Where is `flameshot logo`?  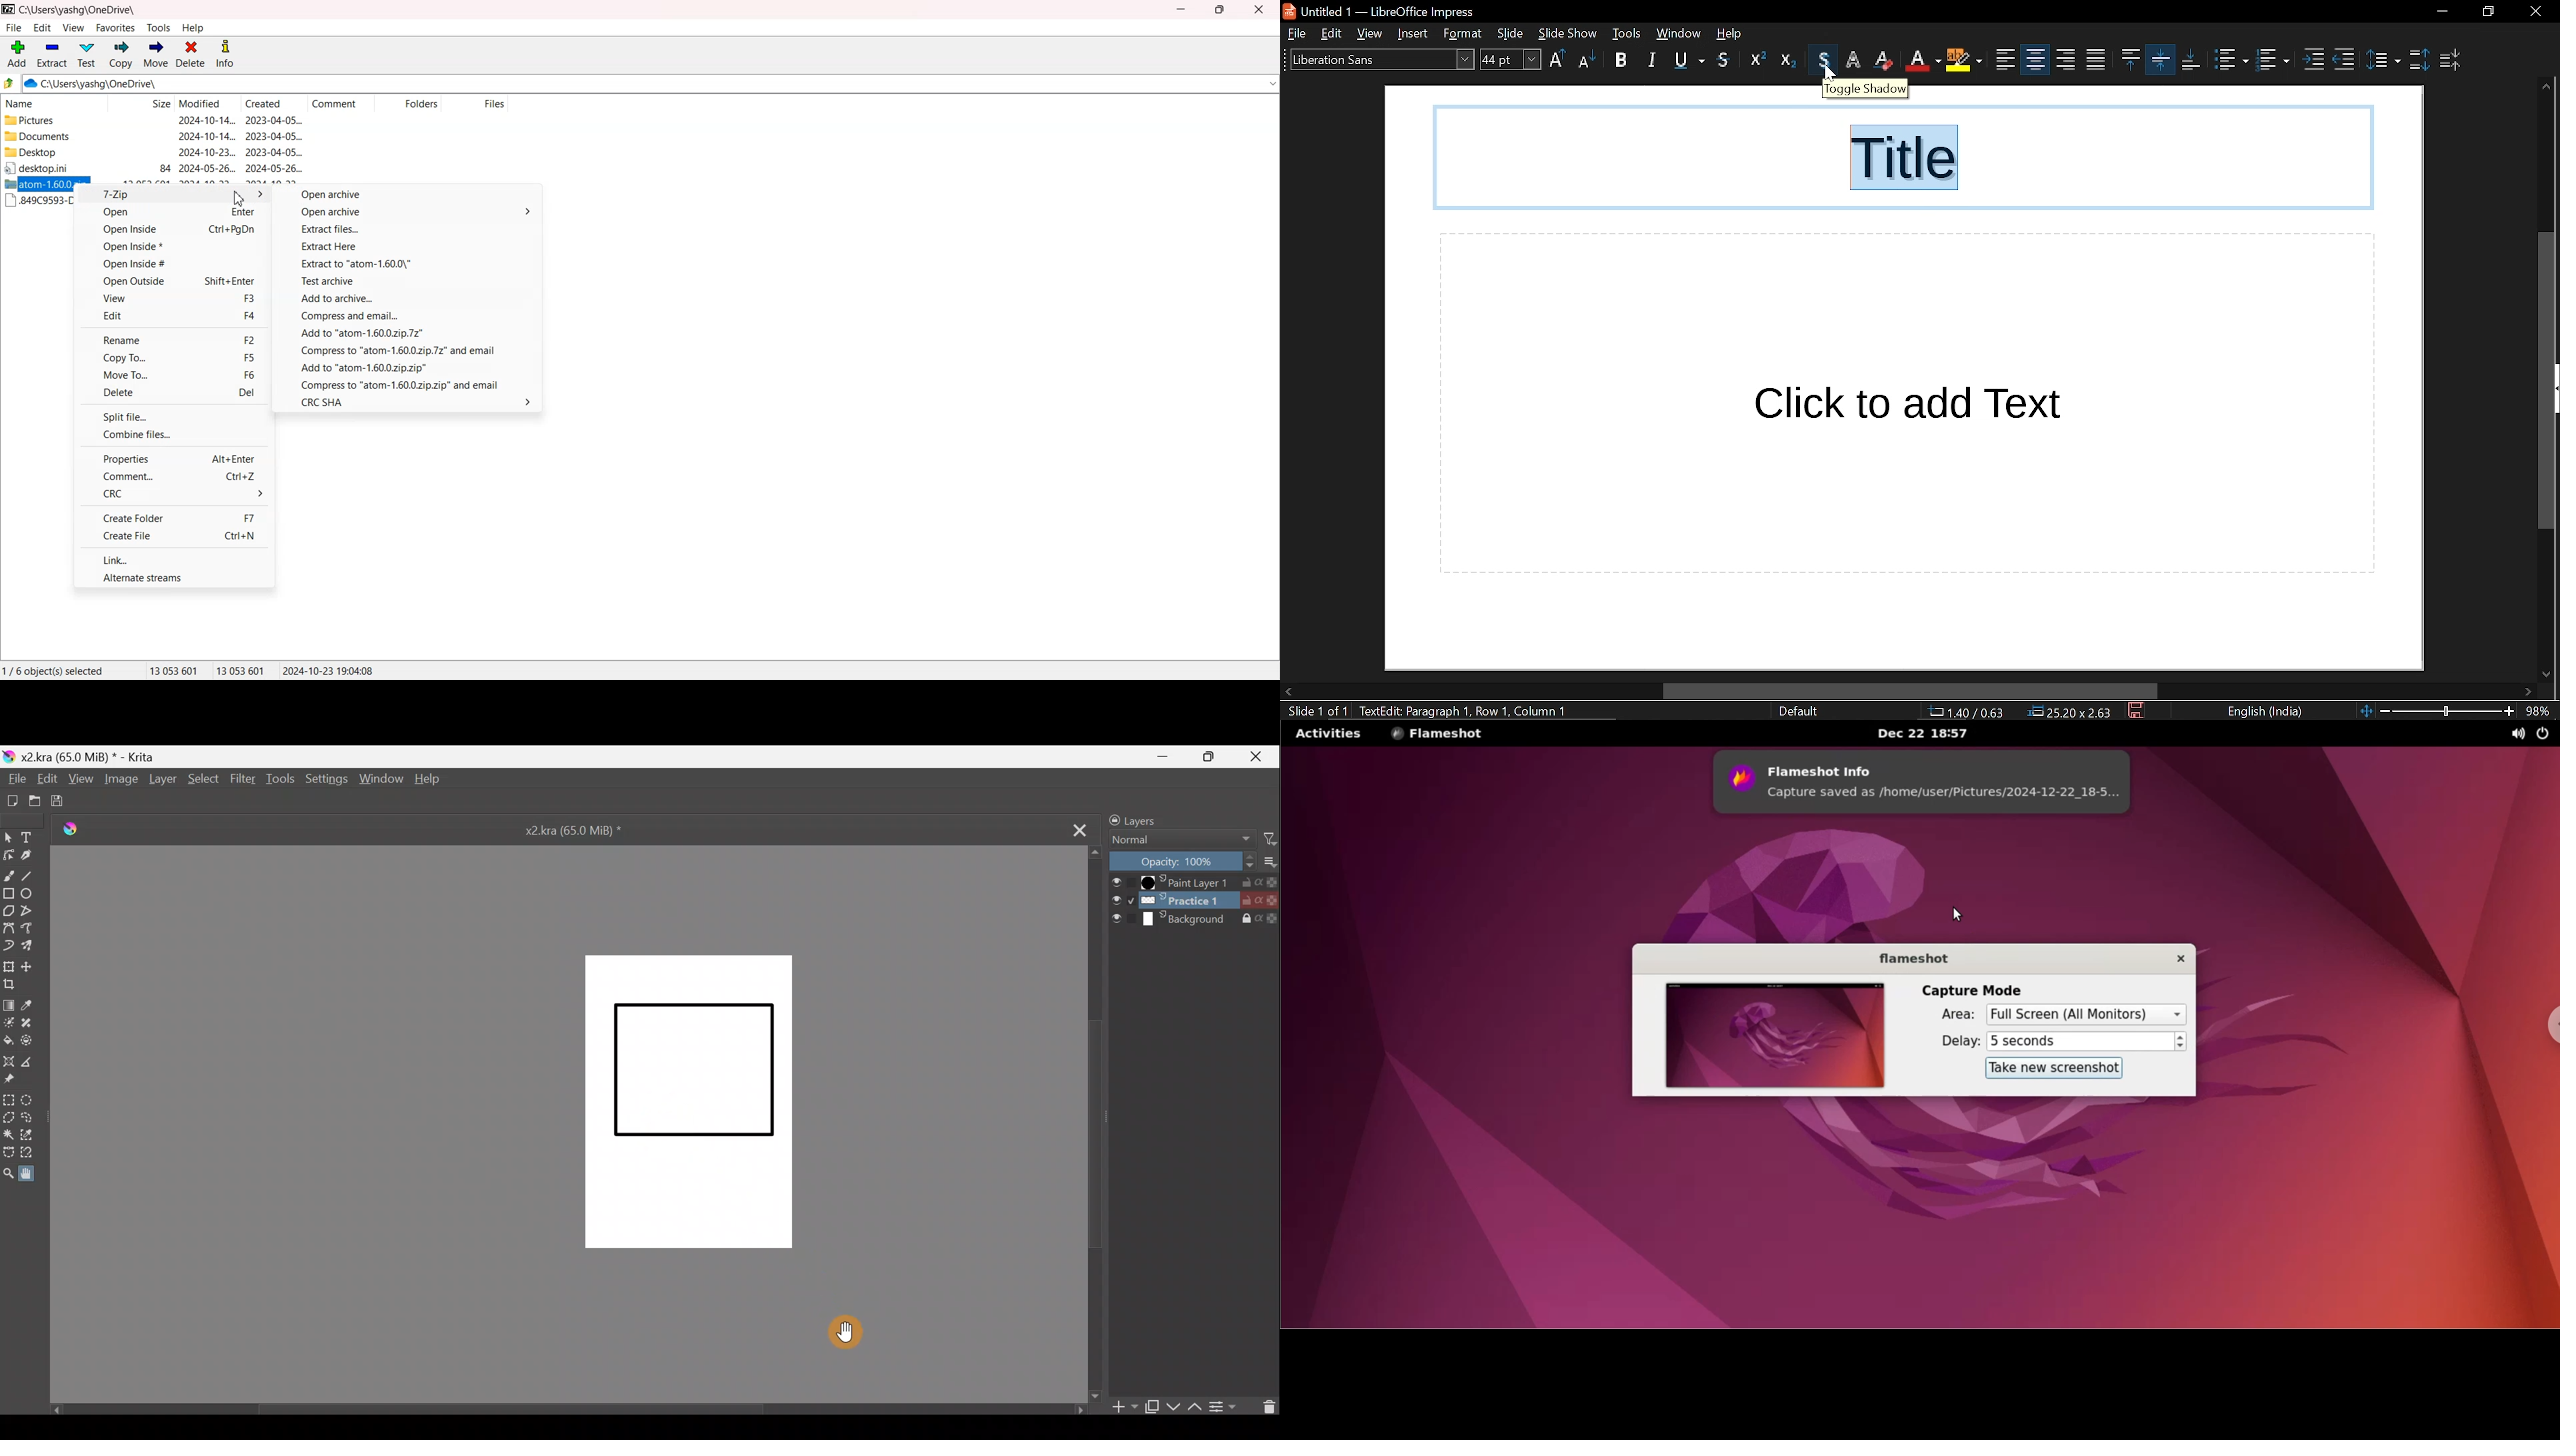
flameshot logo is located at coordinates (1738, 783).